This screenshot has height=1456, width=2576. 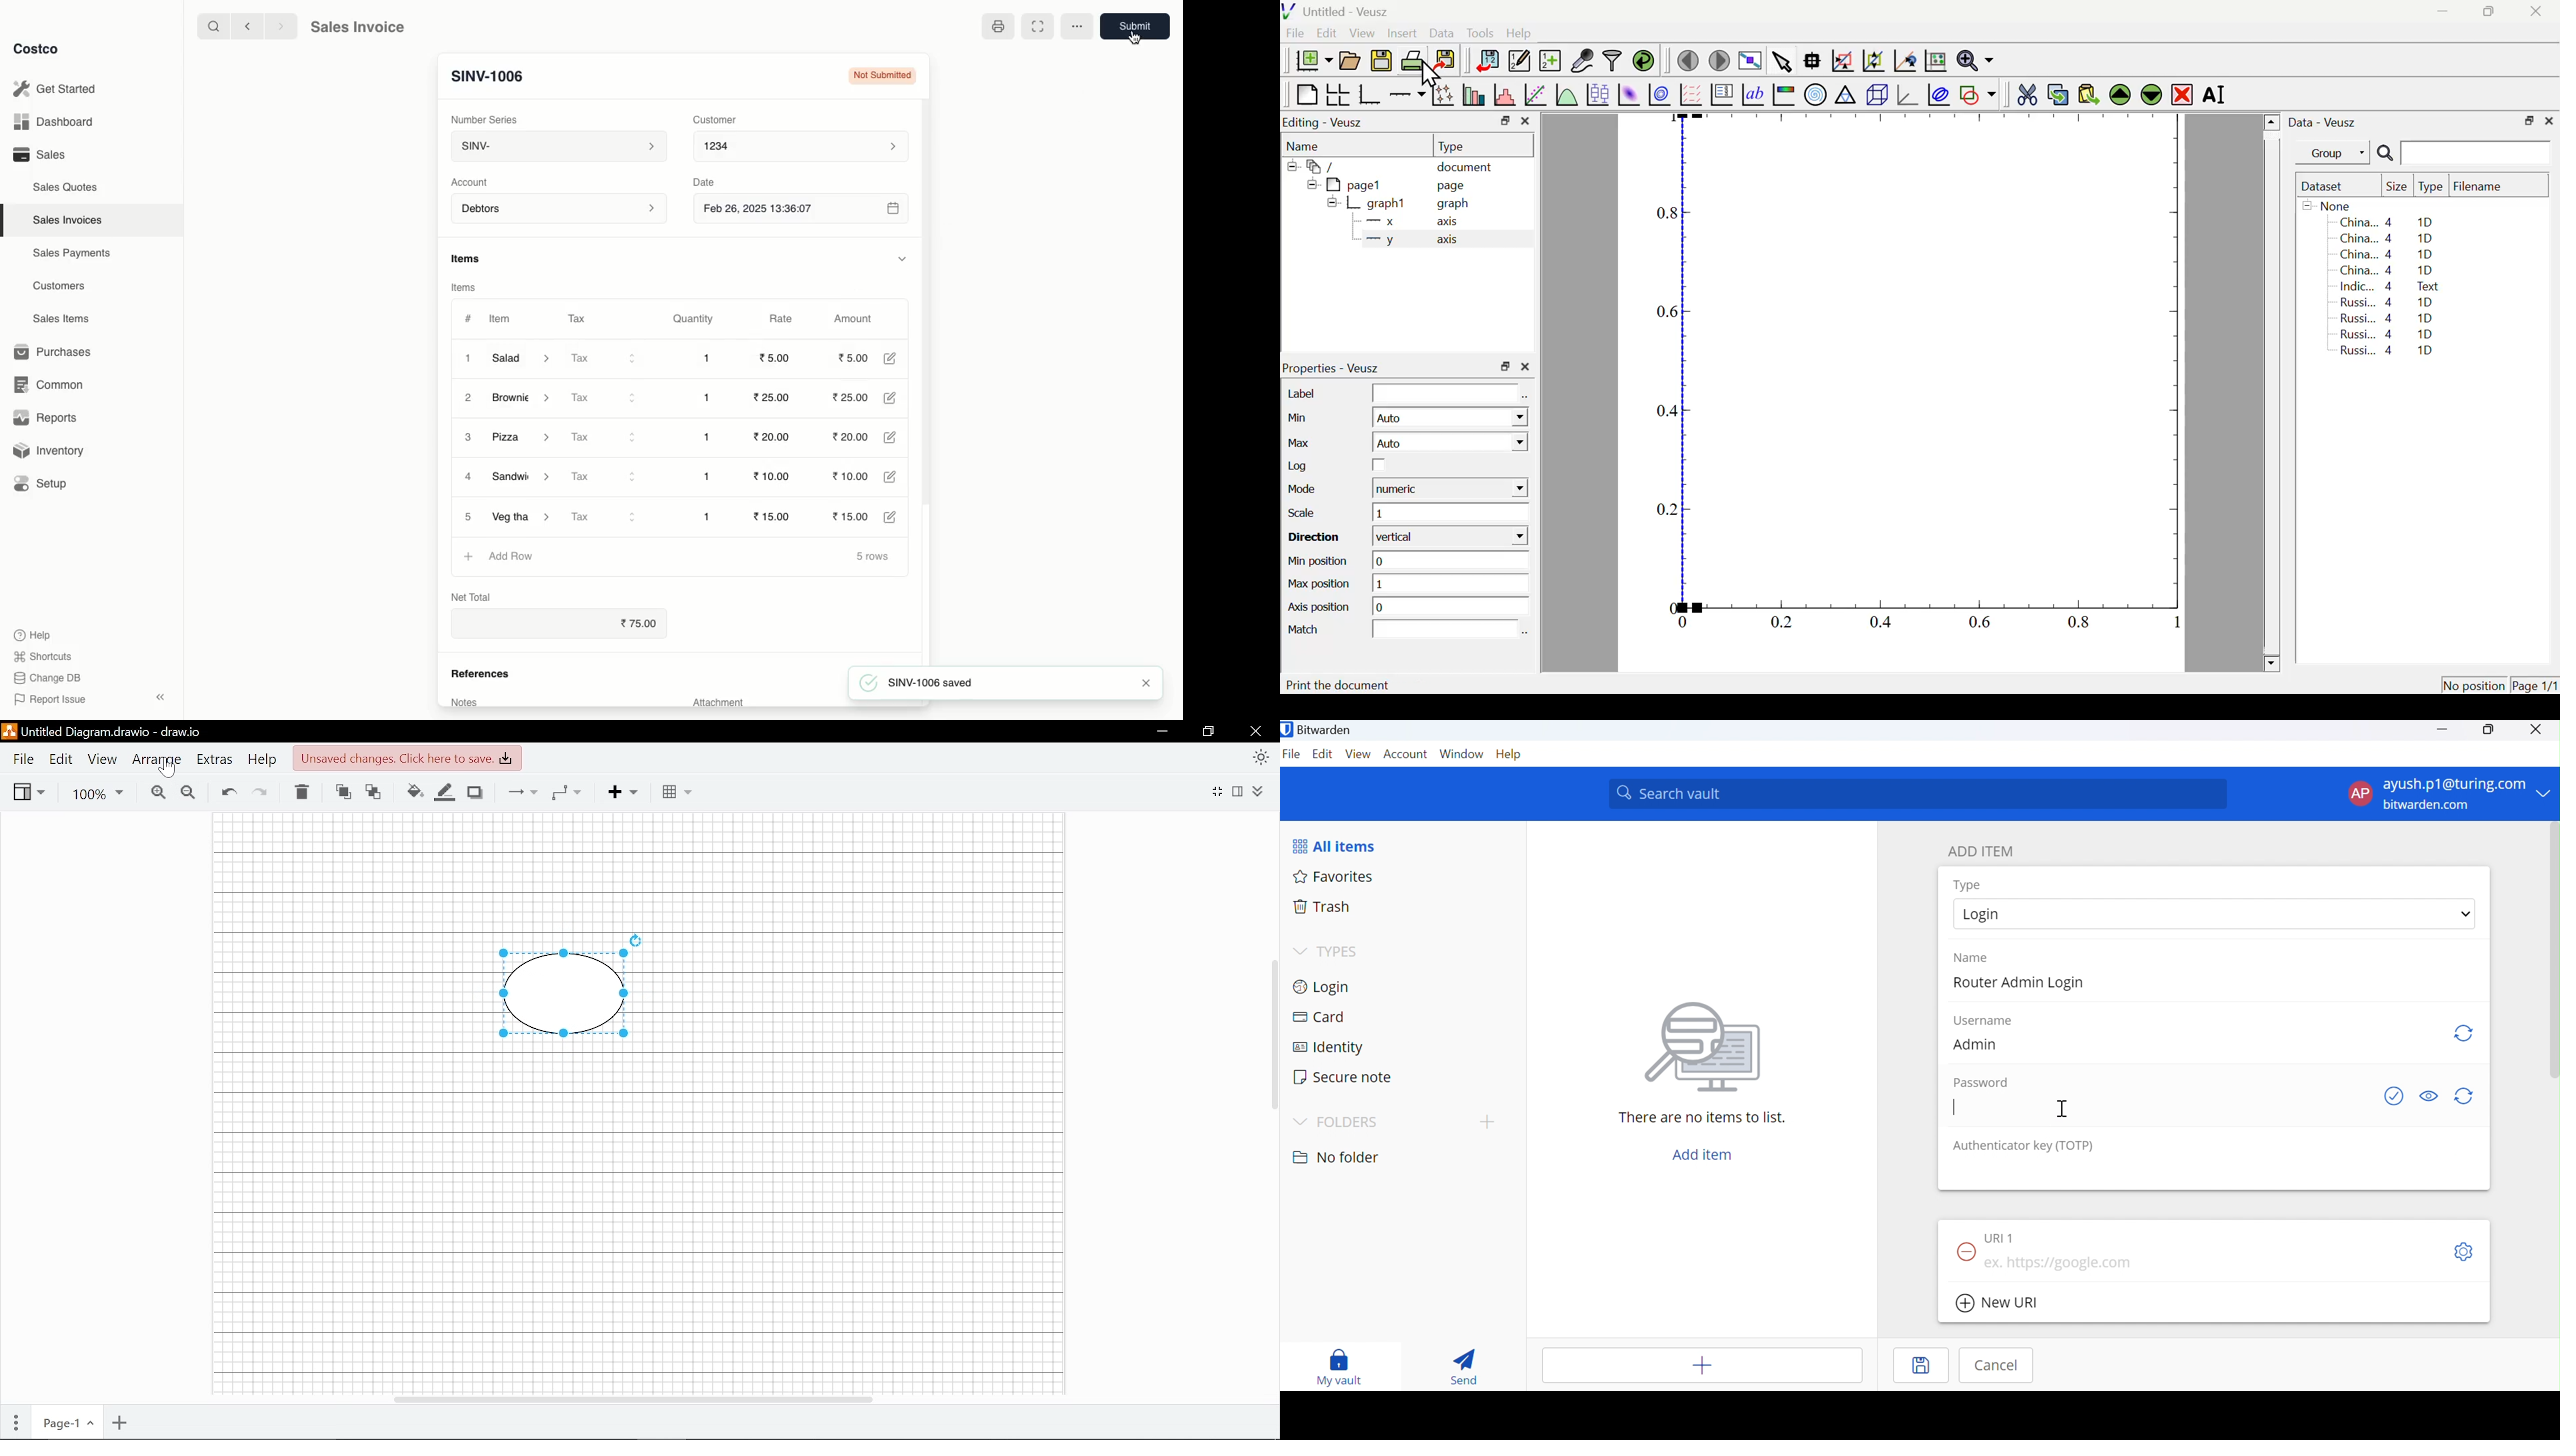 I want to click on Fill color, so click(x=414, y=792).